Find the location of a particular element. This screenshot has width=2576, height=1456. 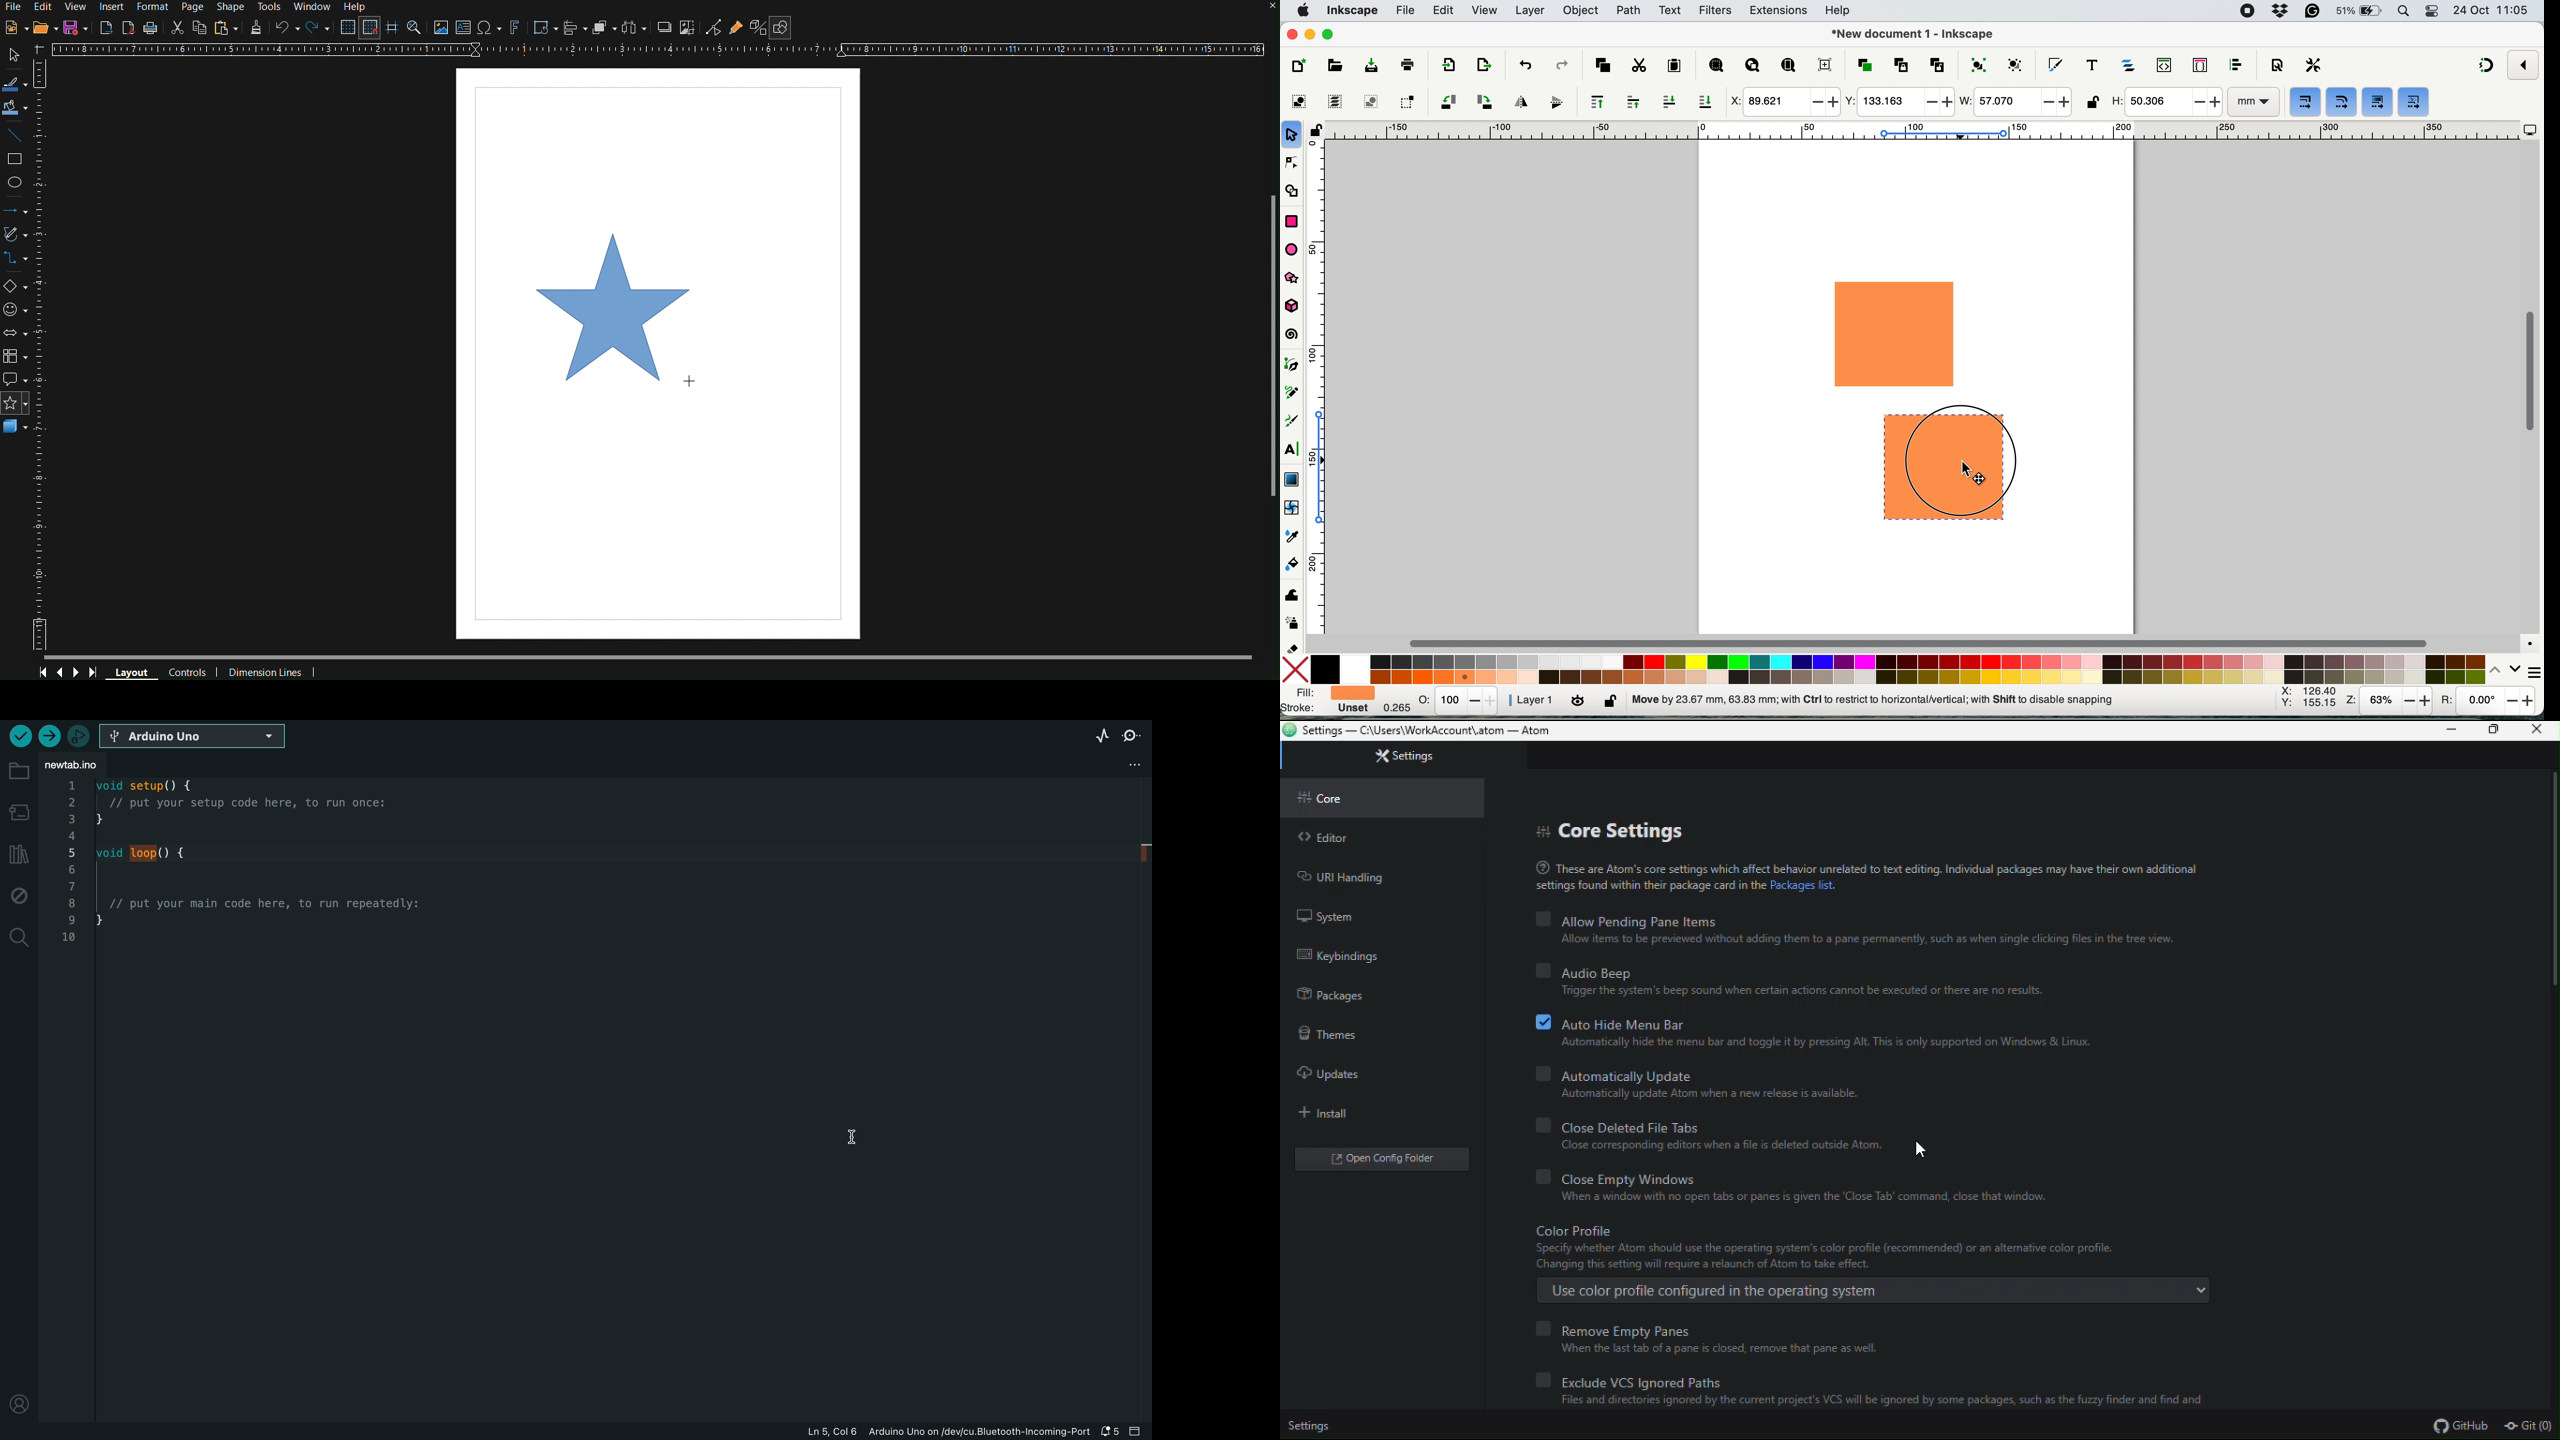

object rotate 90 ccw is located at coordinates (1447, 103).